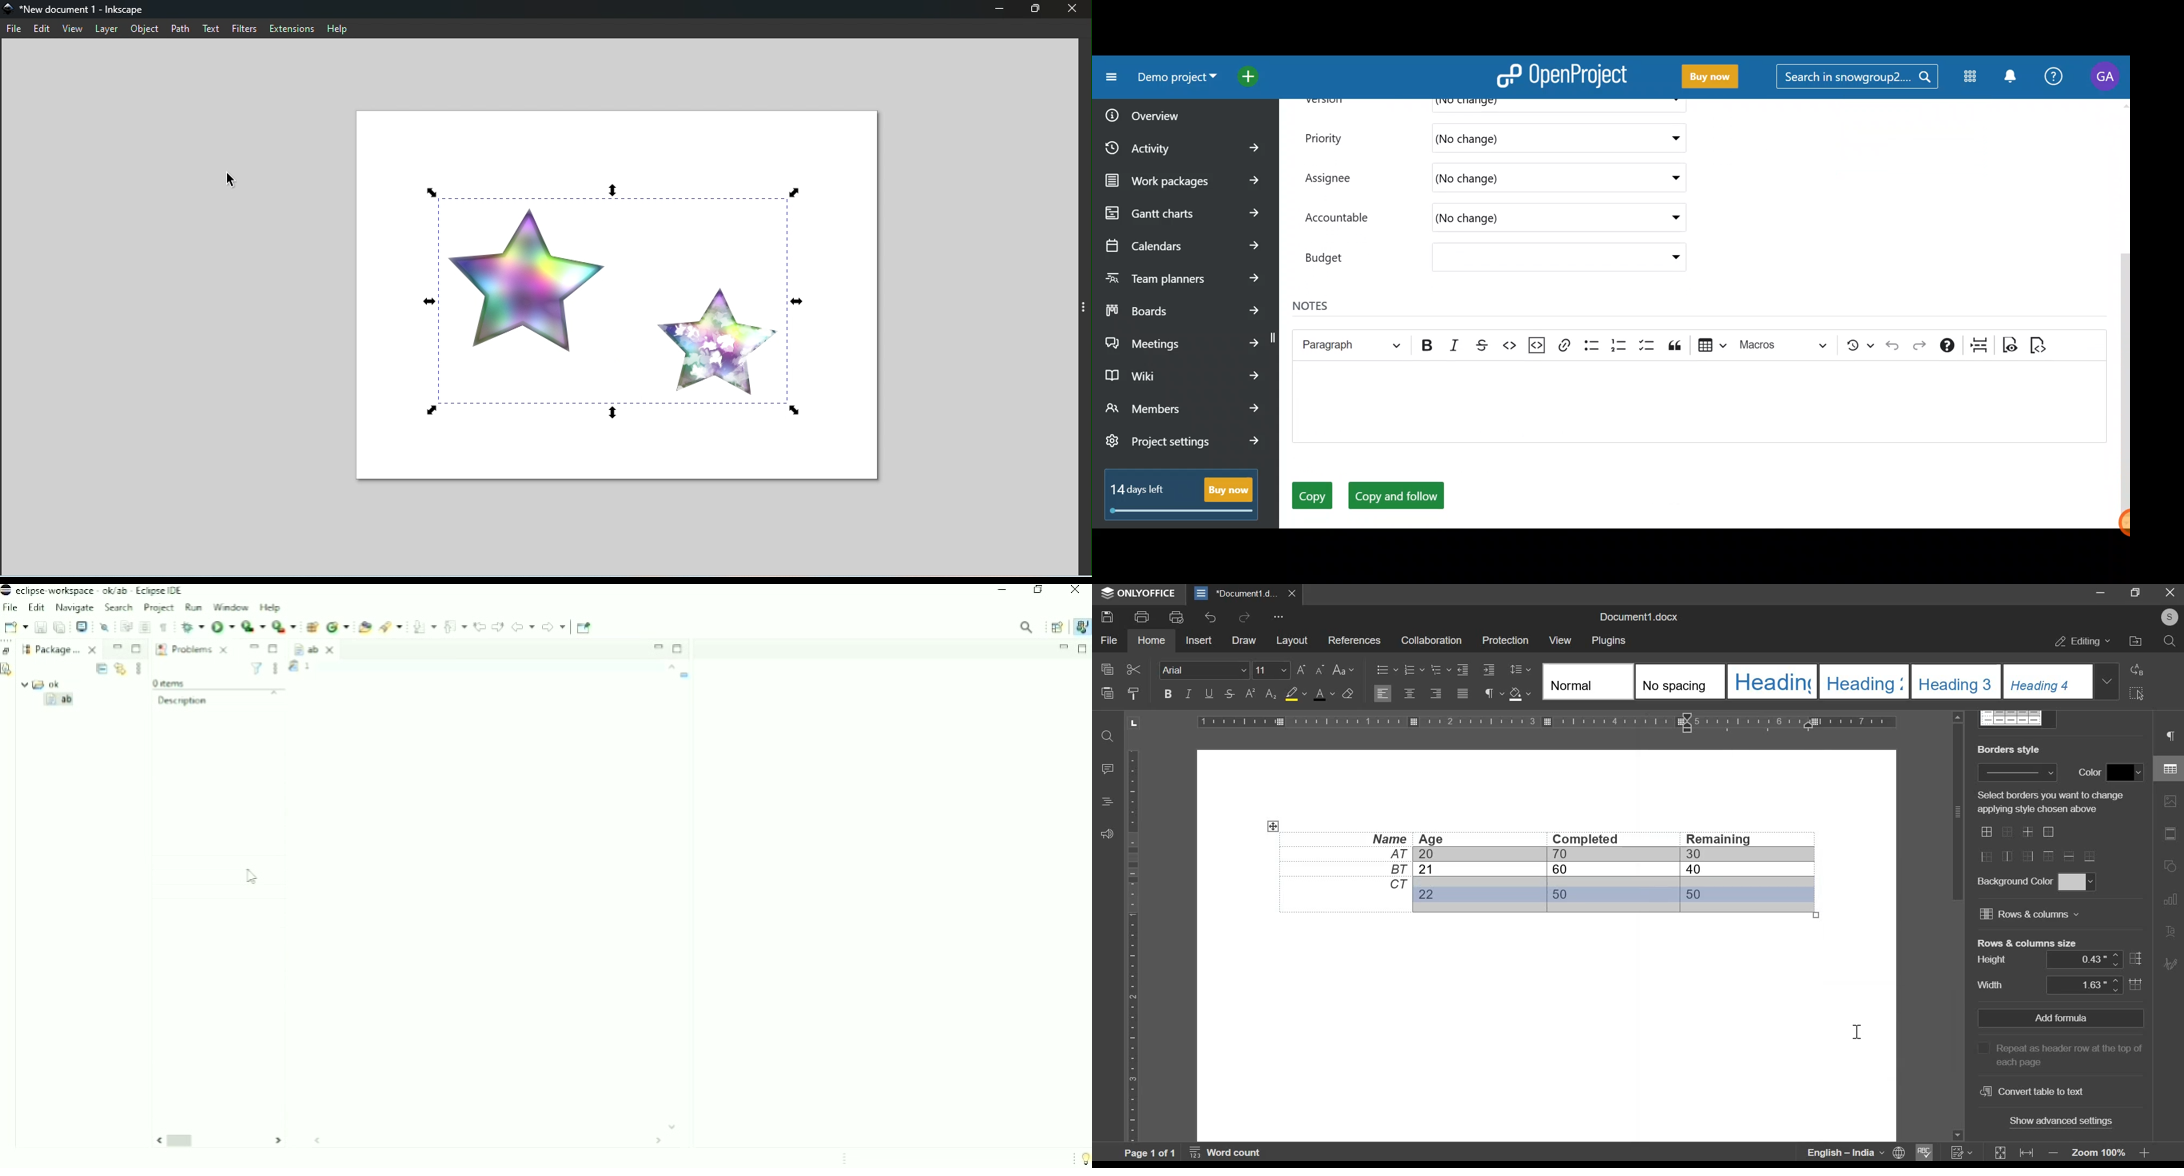 This screenshot has width=2184, height=1176. Describe the element at coordinates (1648, 347) in the screenshot. I see `To-do list` at that location.